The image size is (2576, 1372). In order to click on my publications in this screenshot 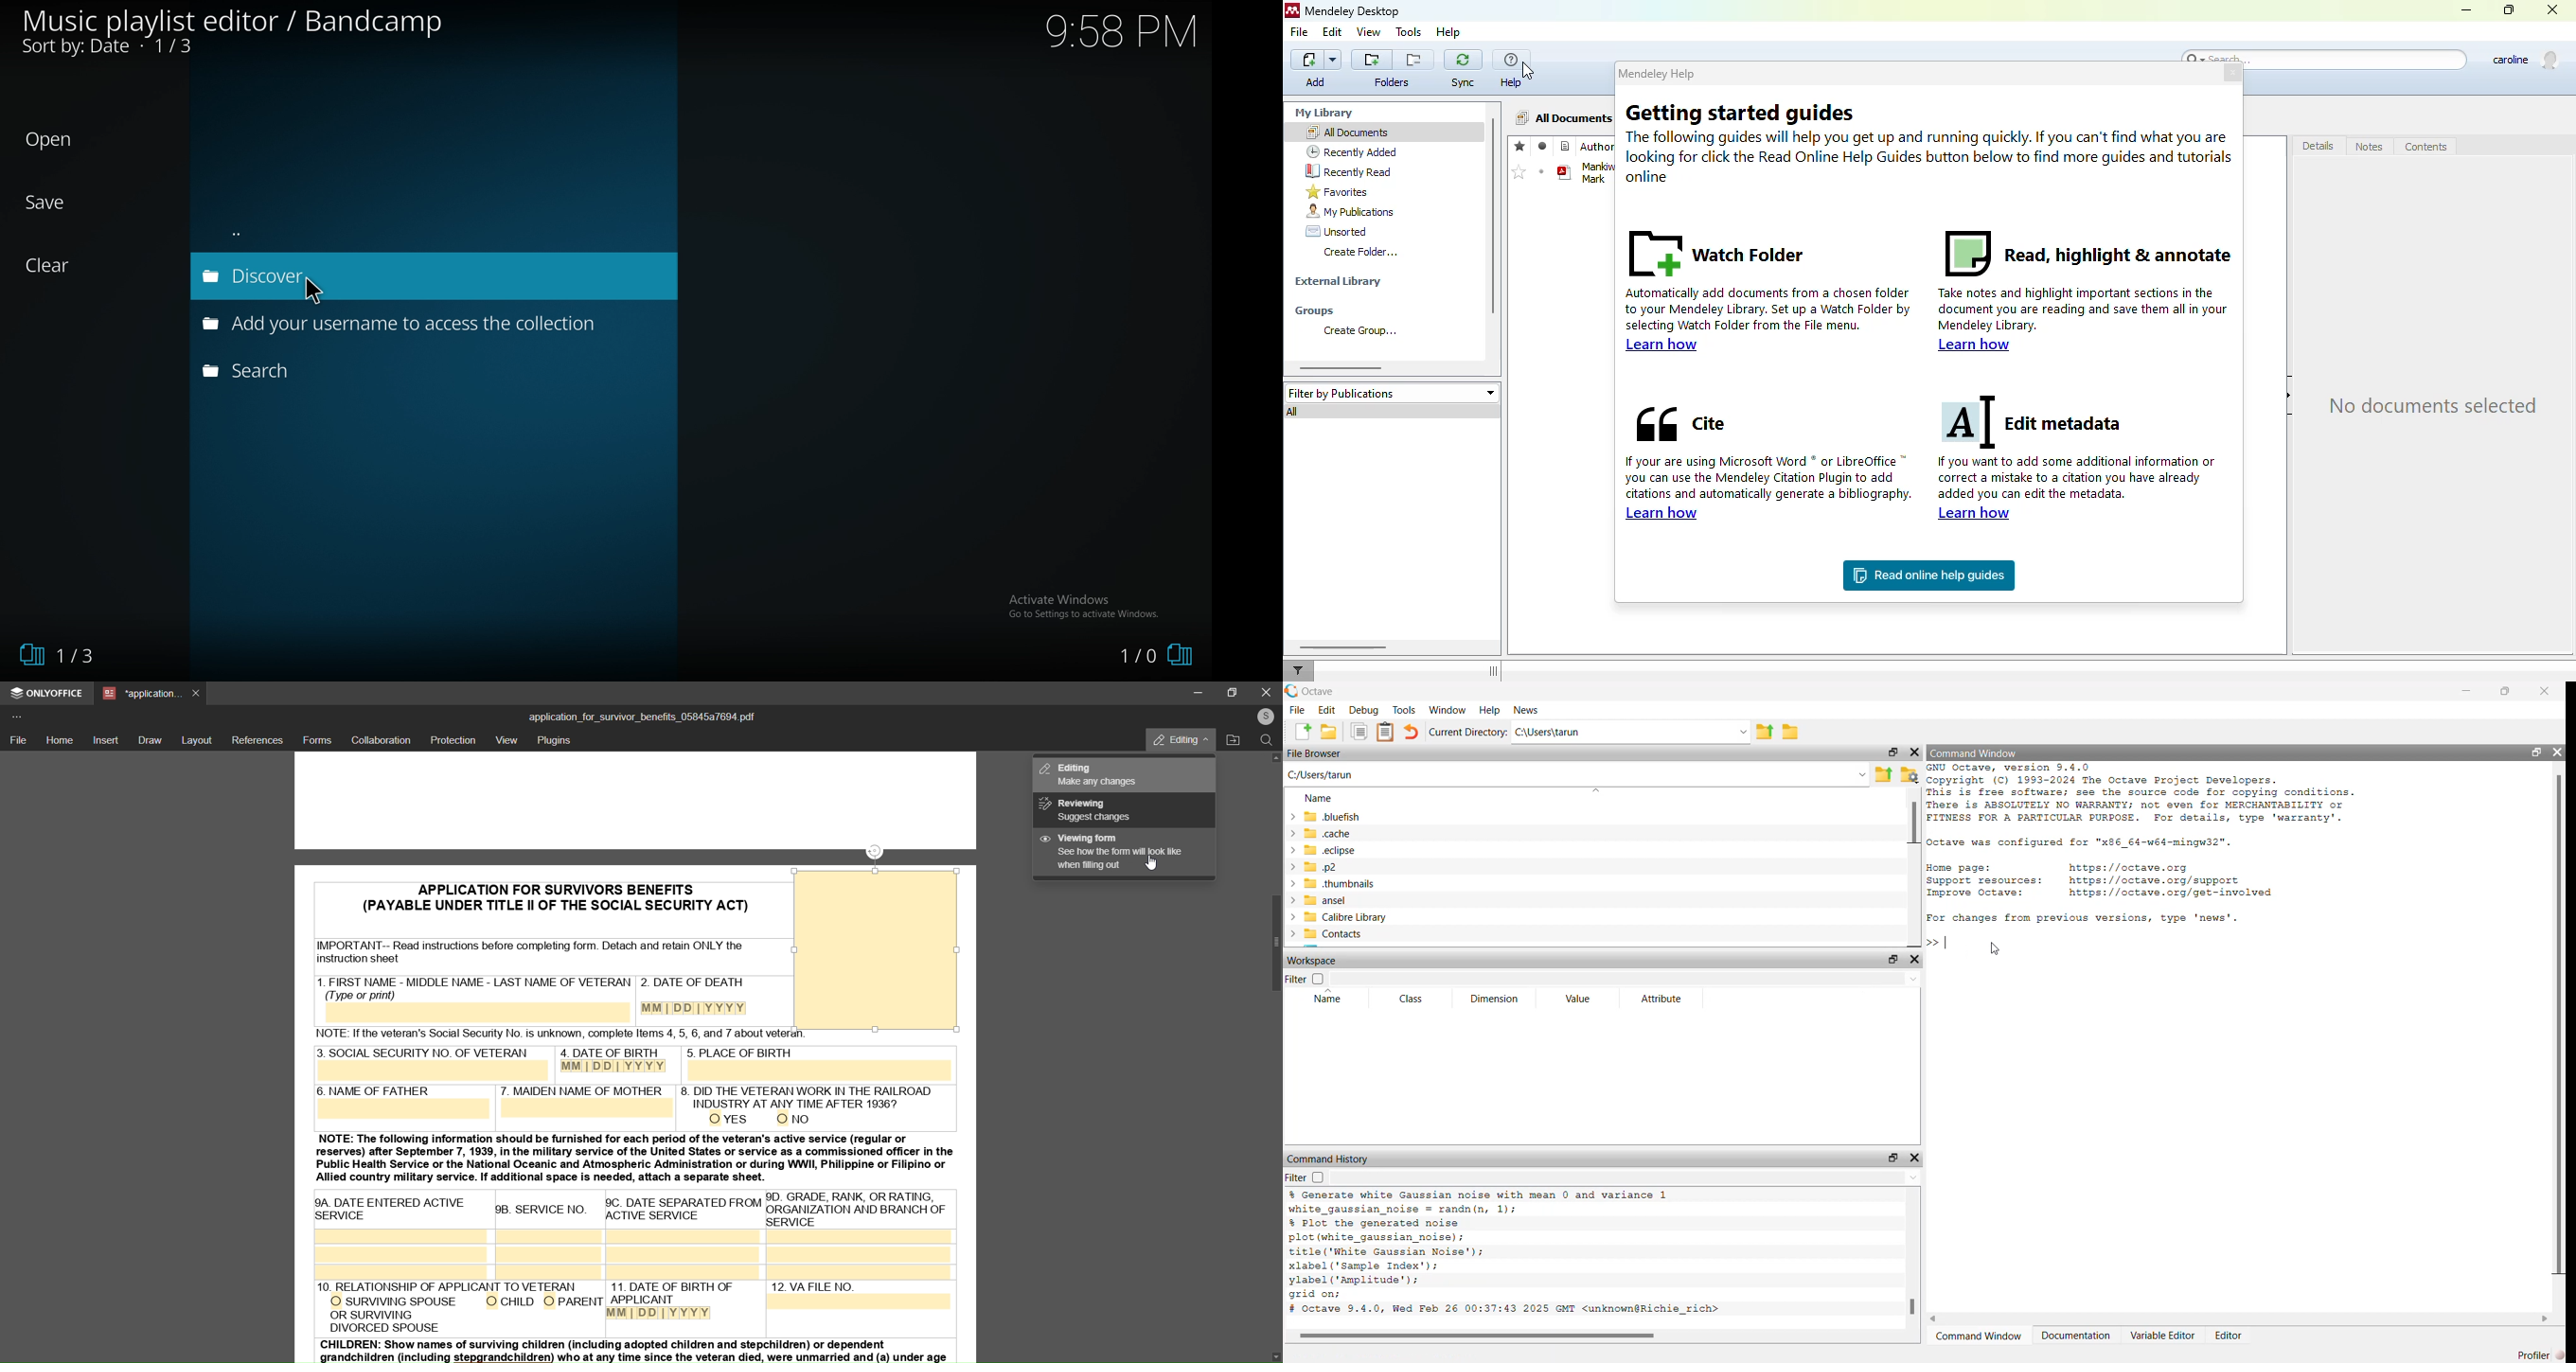, I will do `click(1352, 211)`.